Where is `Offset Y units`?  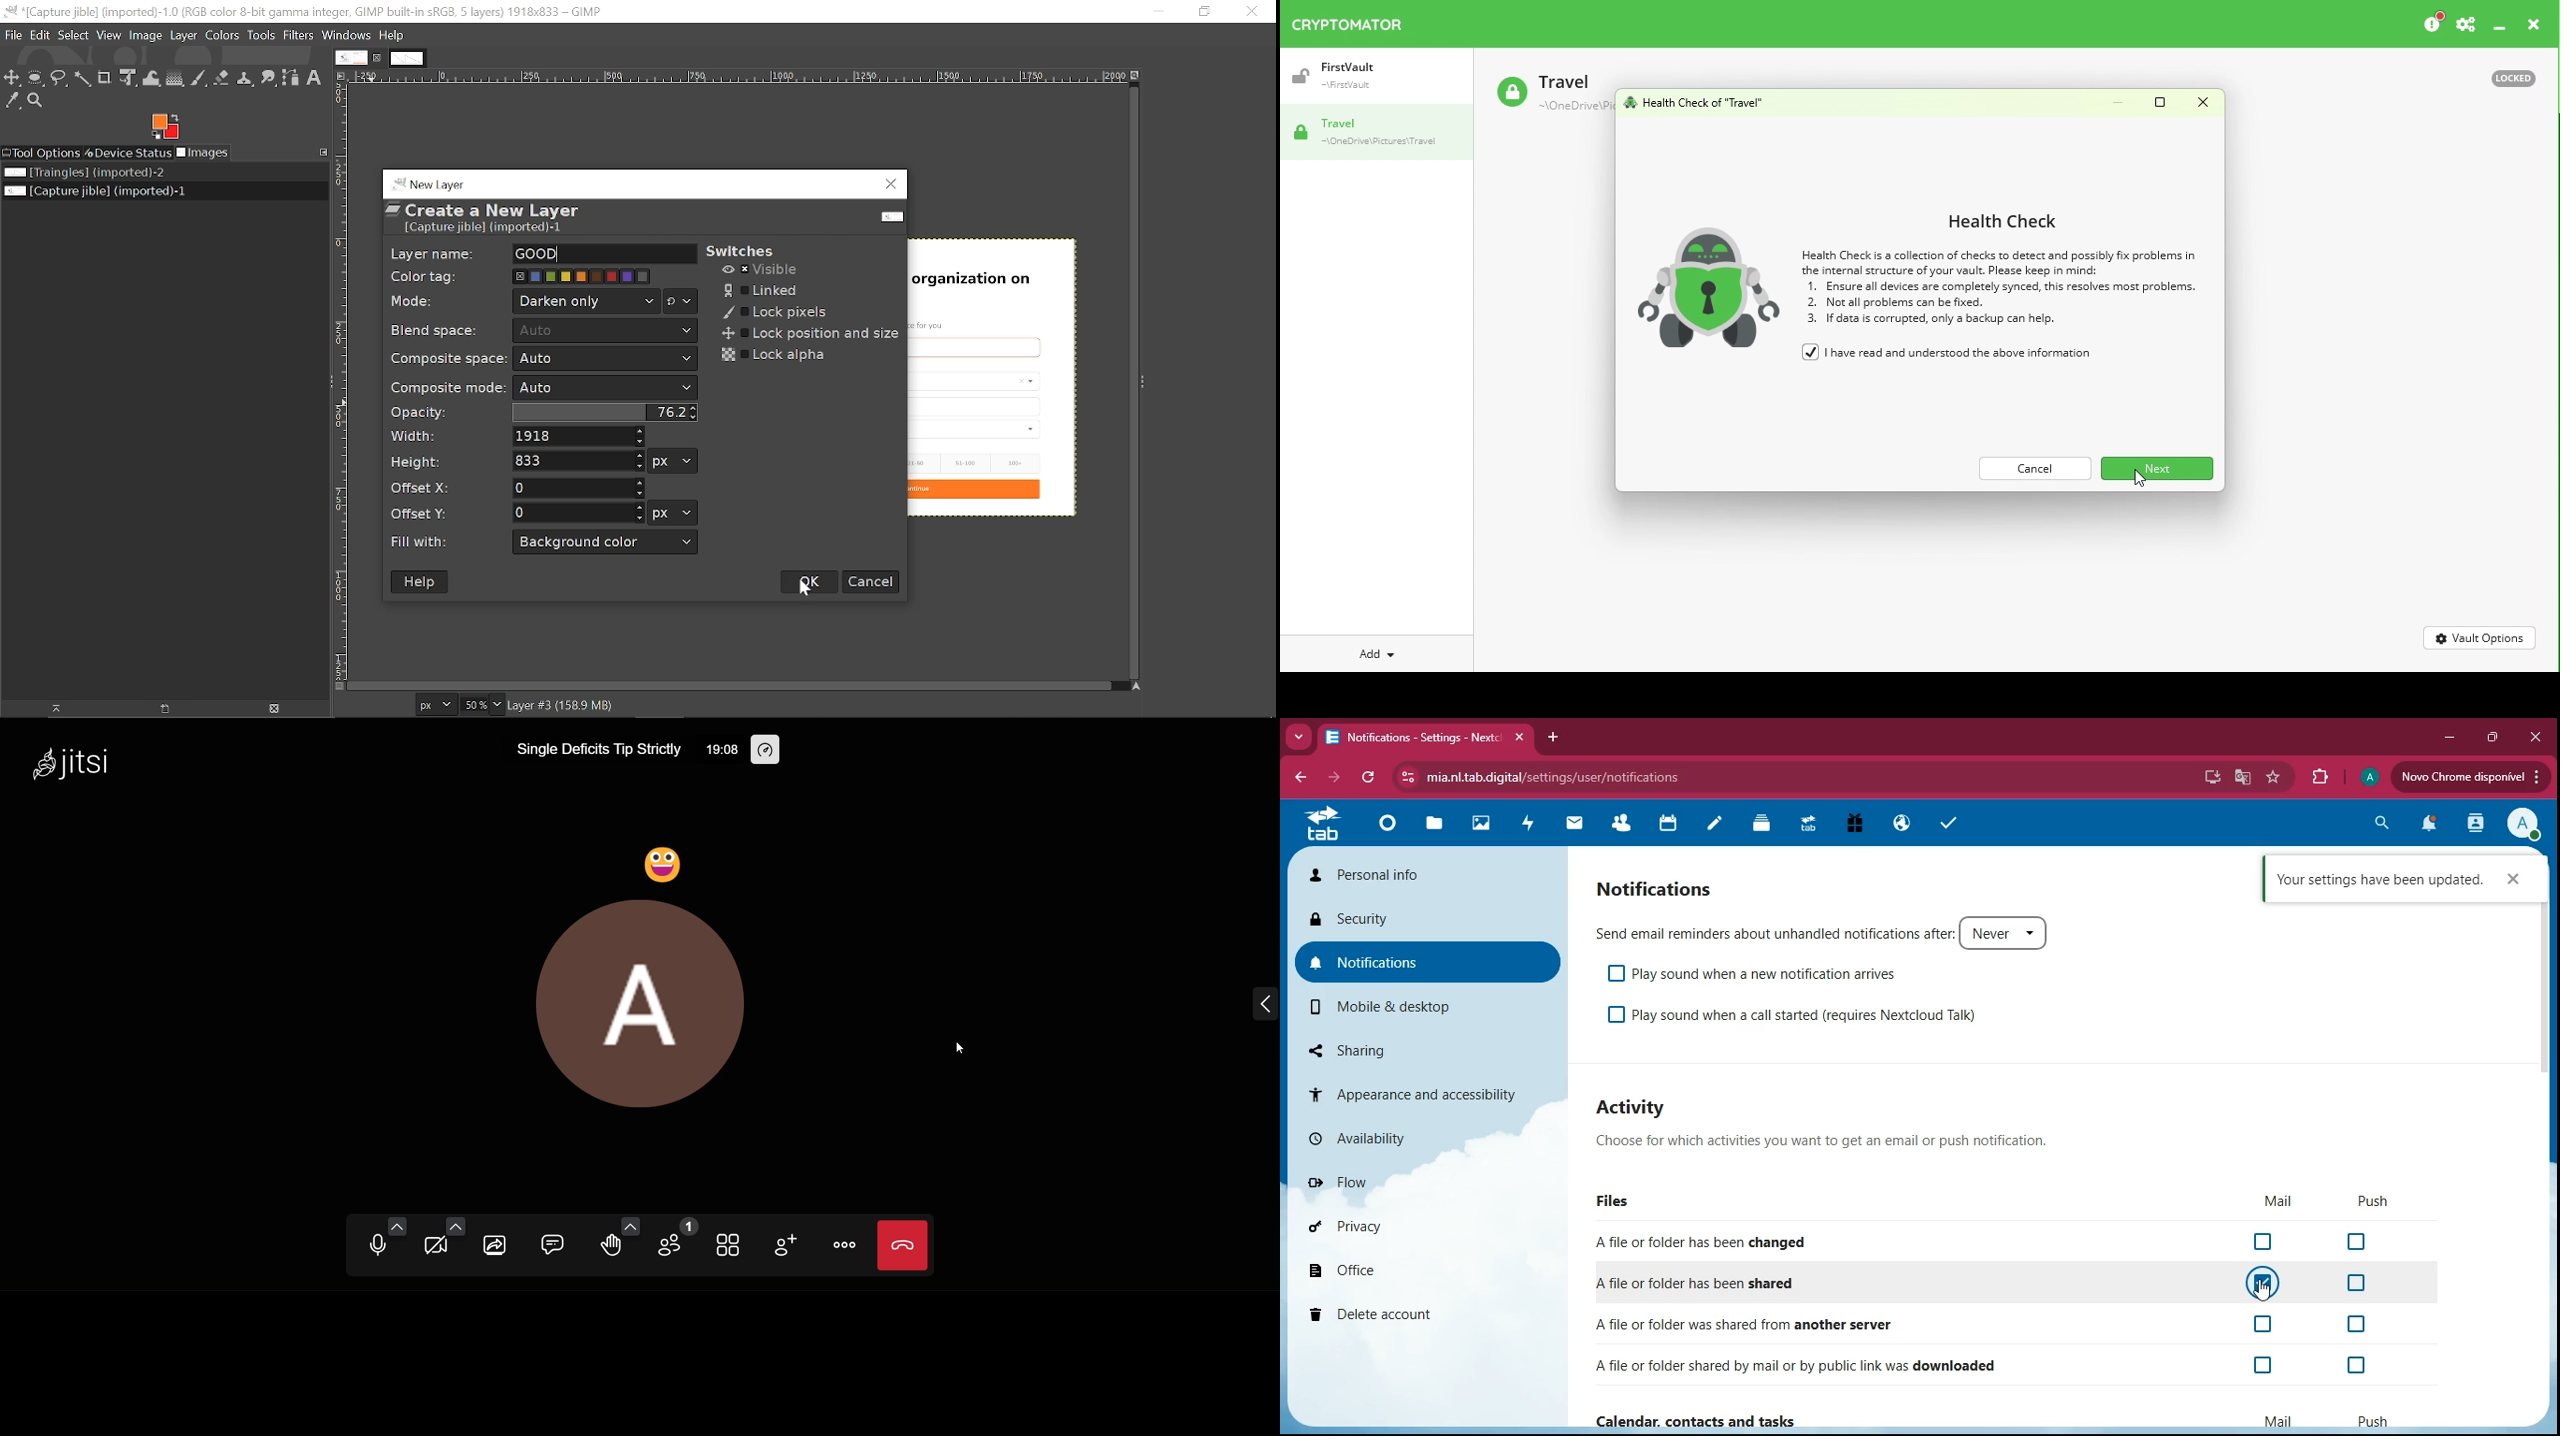
Offset Y units is located at coordinates (673, 514).